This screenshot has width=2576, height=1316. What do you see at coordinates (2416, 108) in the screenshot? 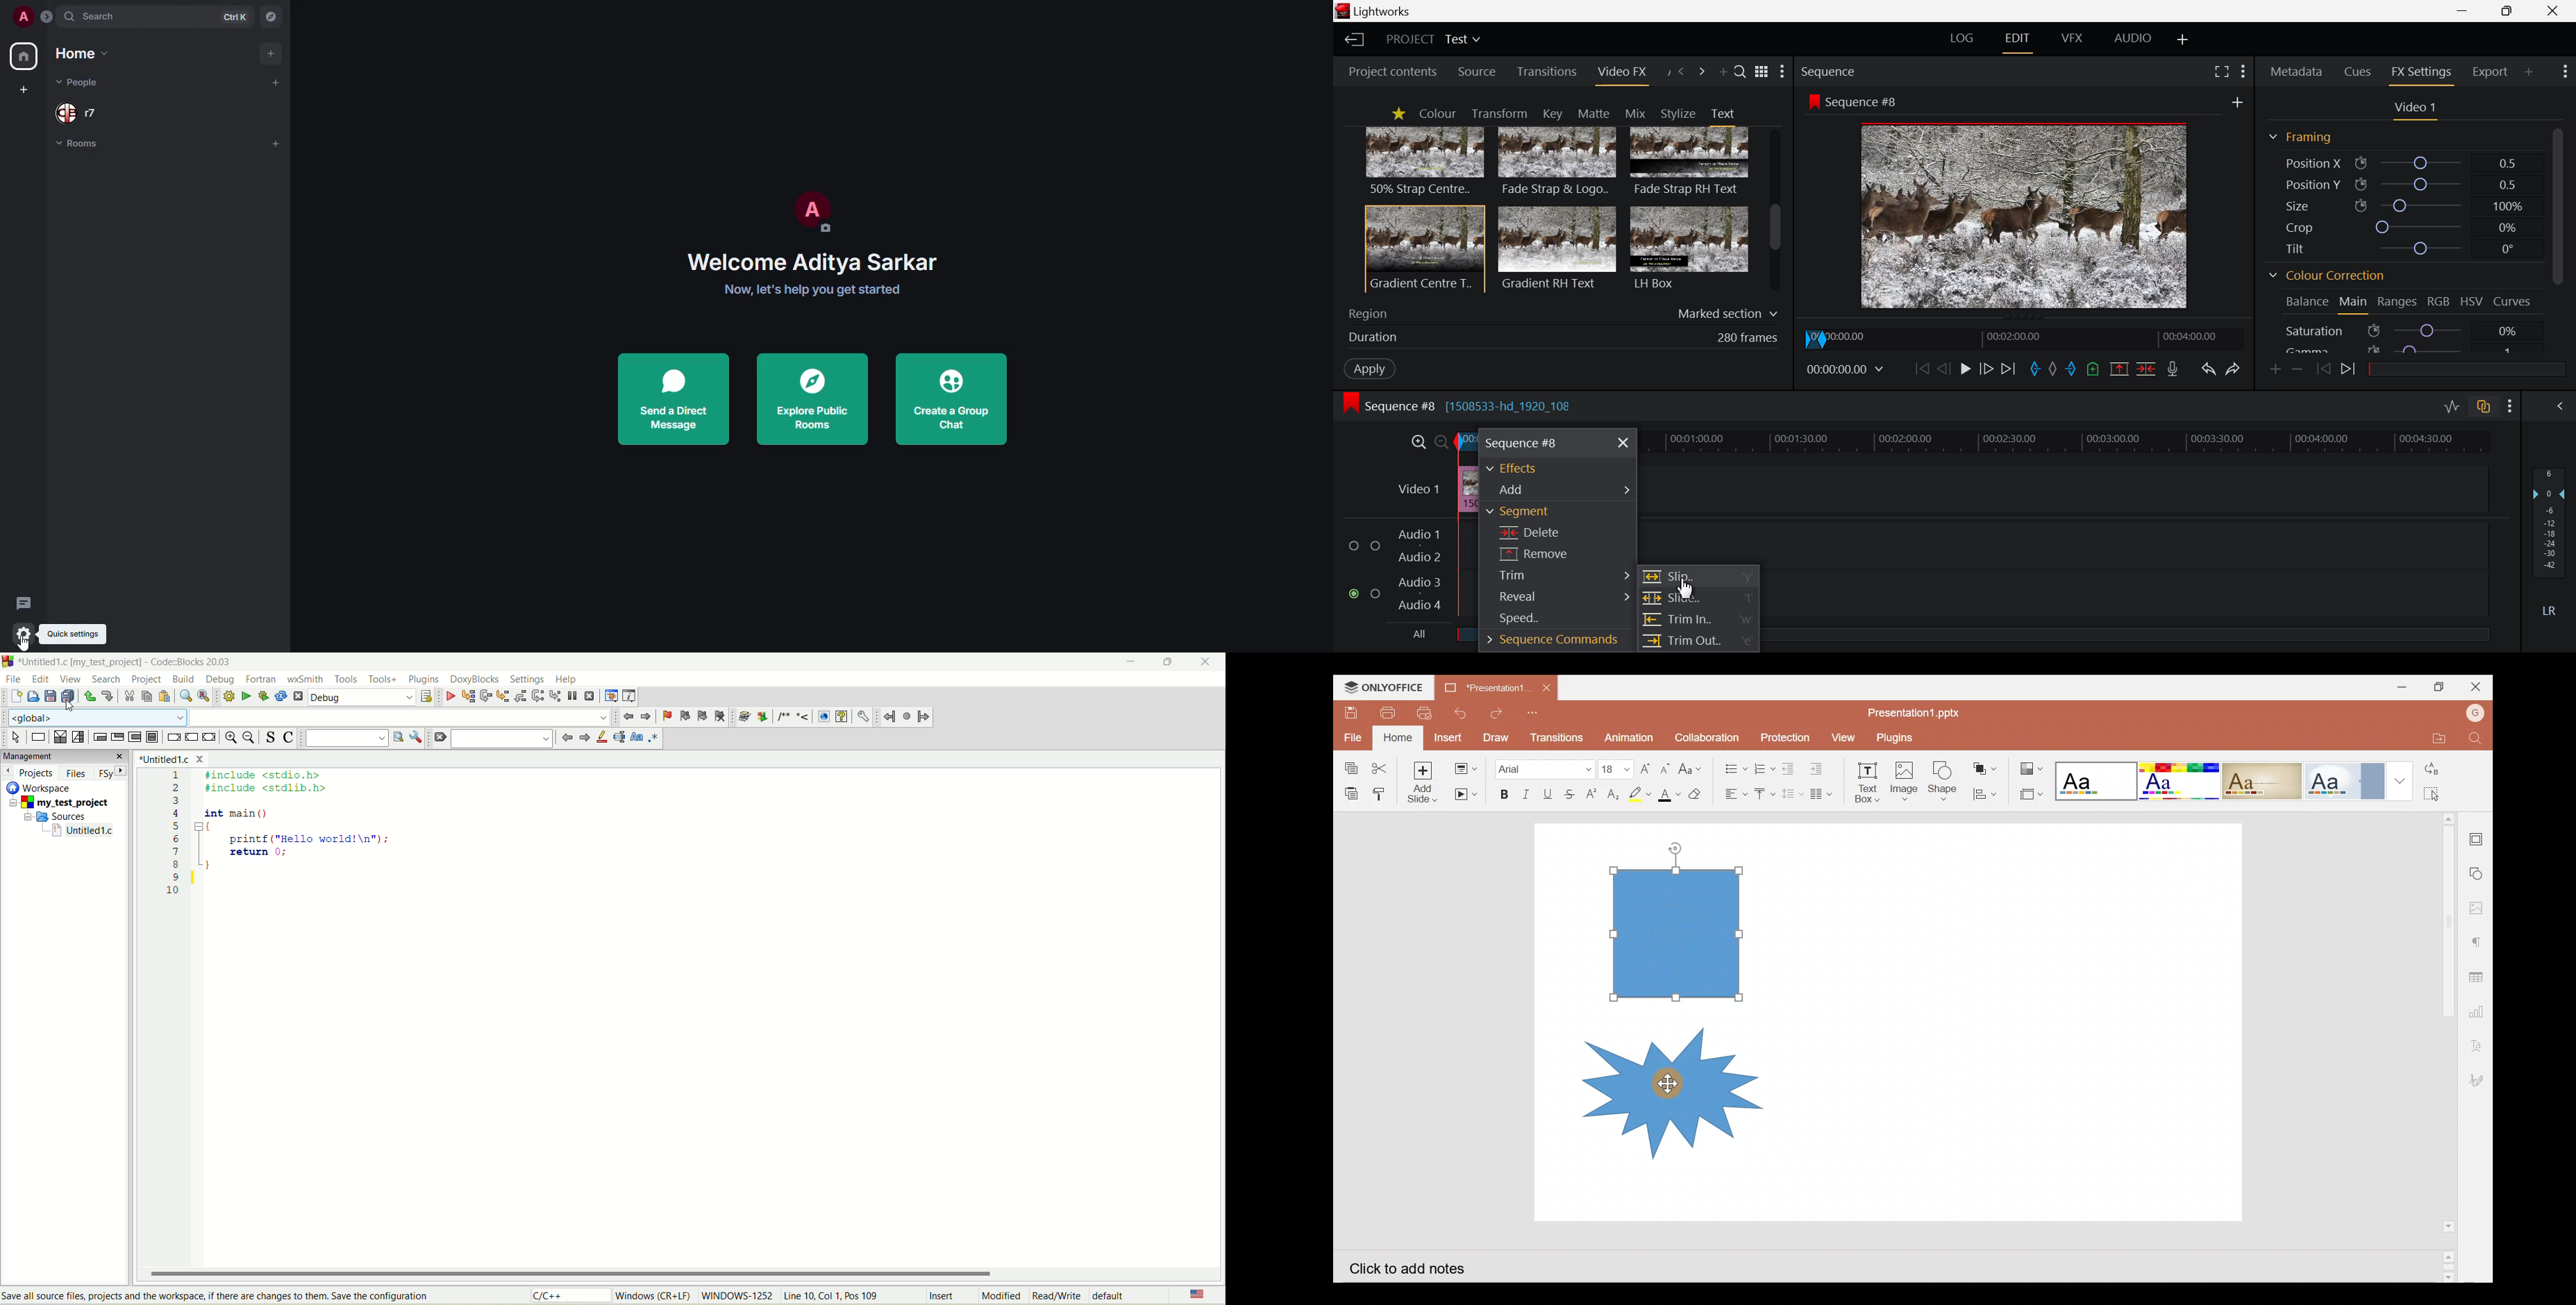
I see `Video Settings` at bounding box center [2416, 108].